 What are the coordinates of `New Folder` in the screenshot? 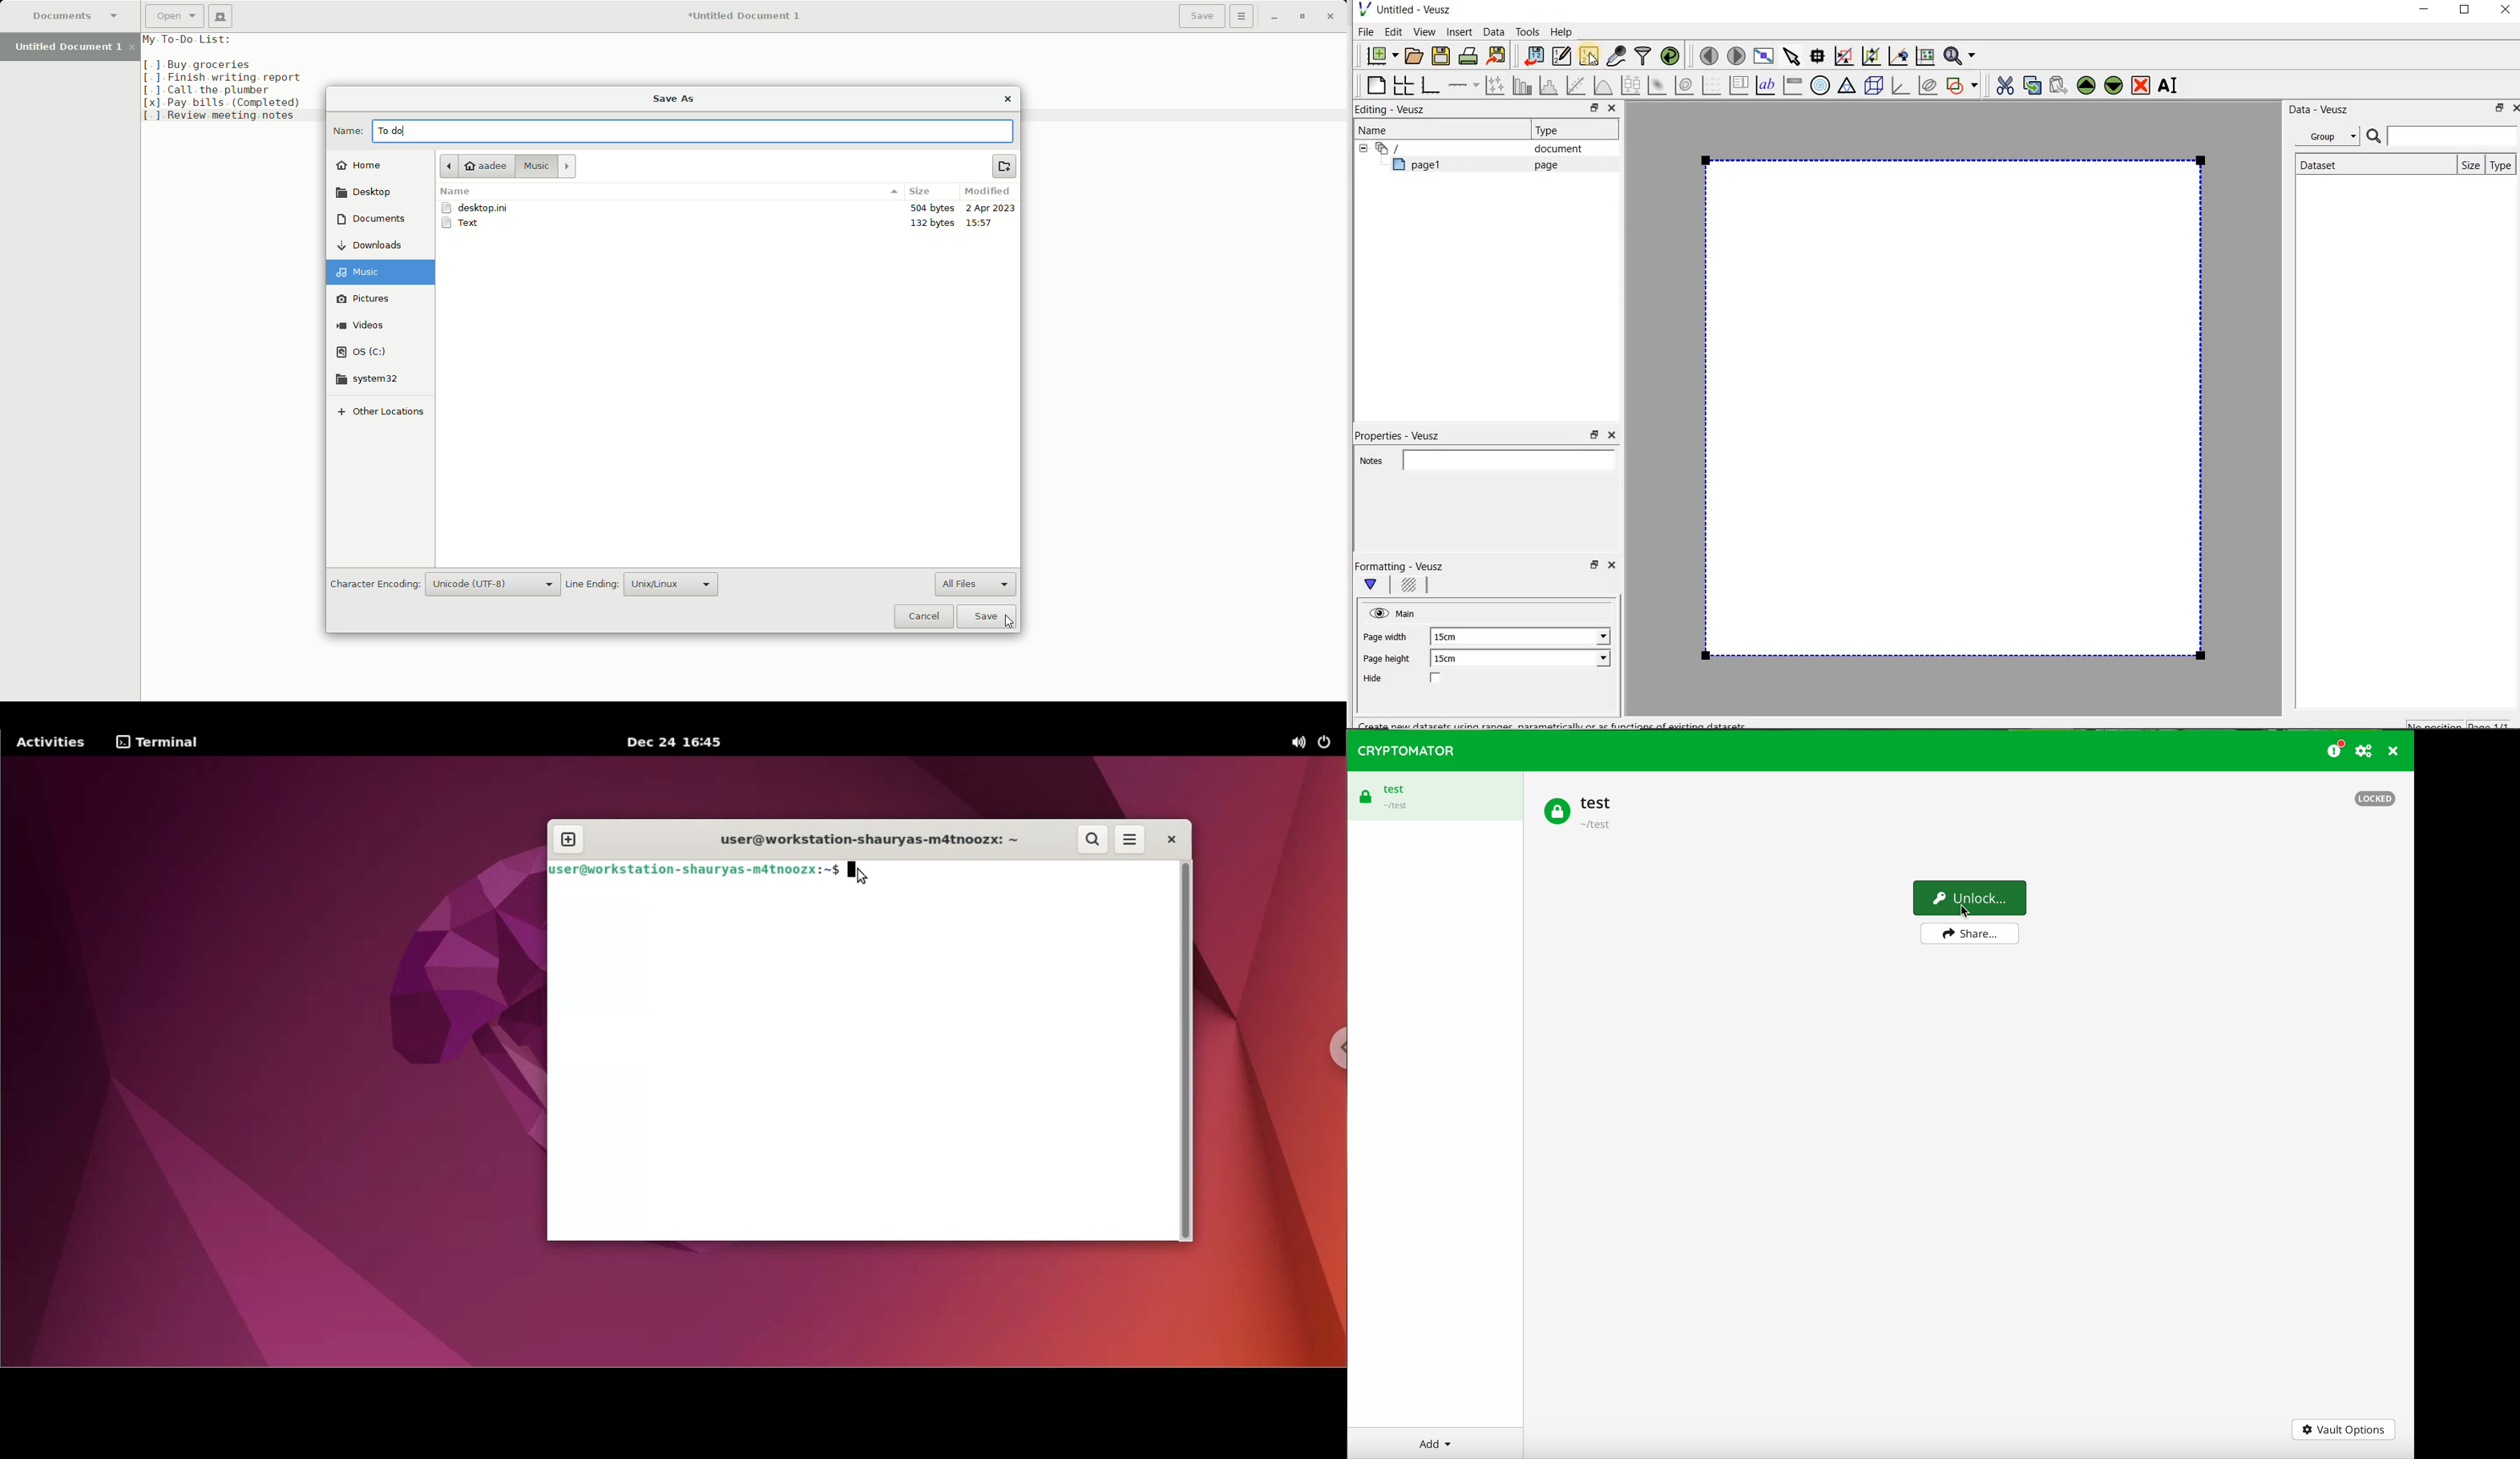 It's located at (1006, 166).